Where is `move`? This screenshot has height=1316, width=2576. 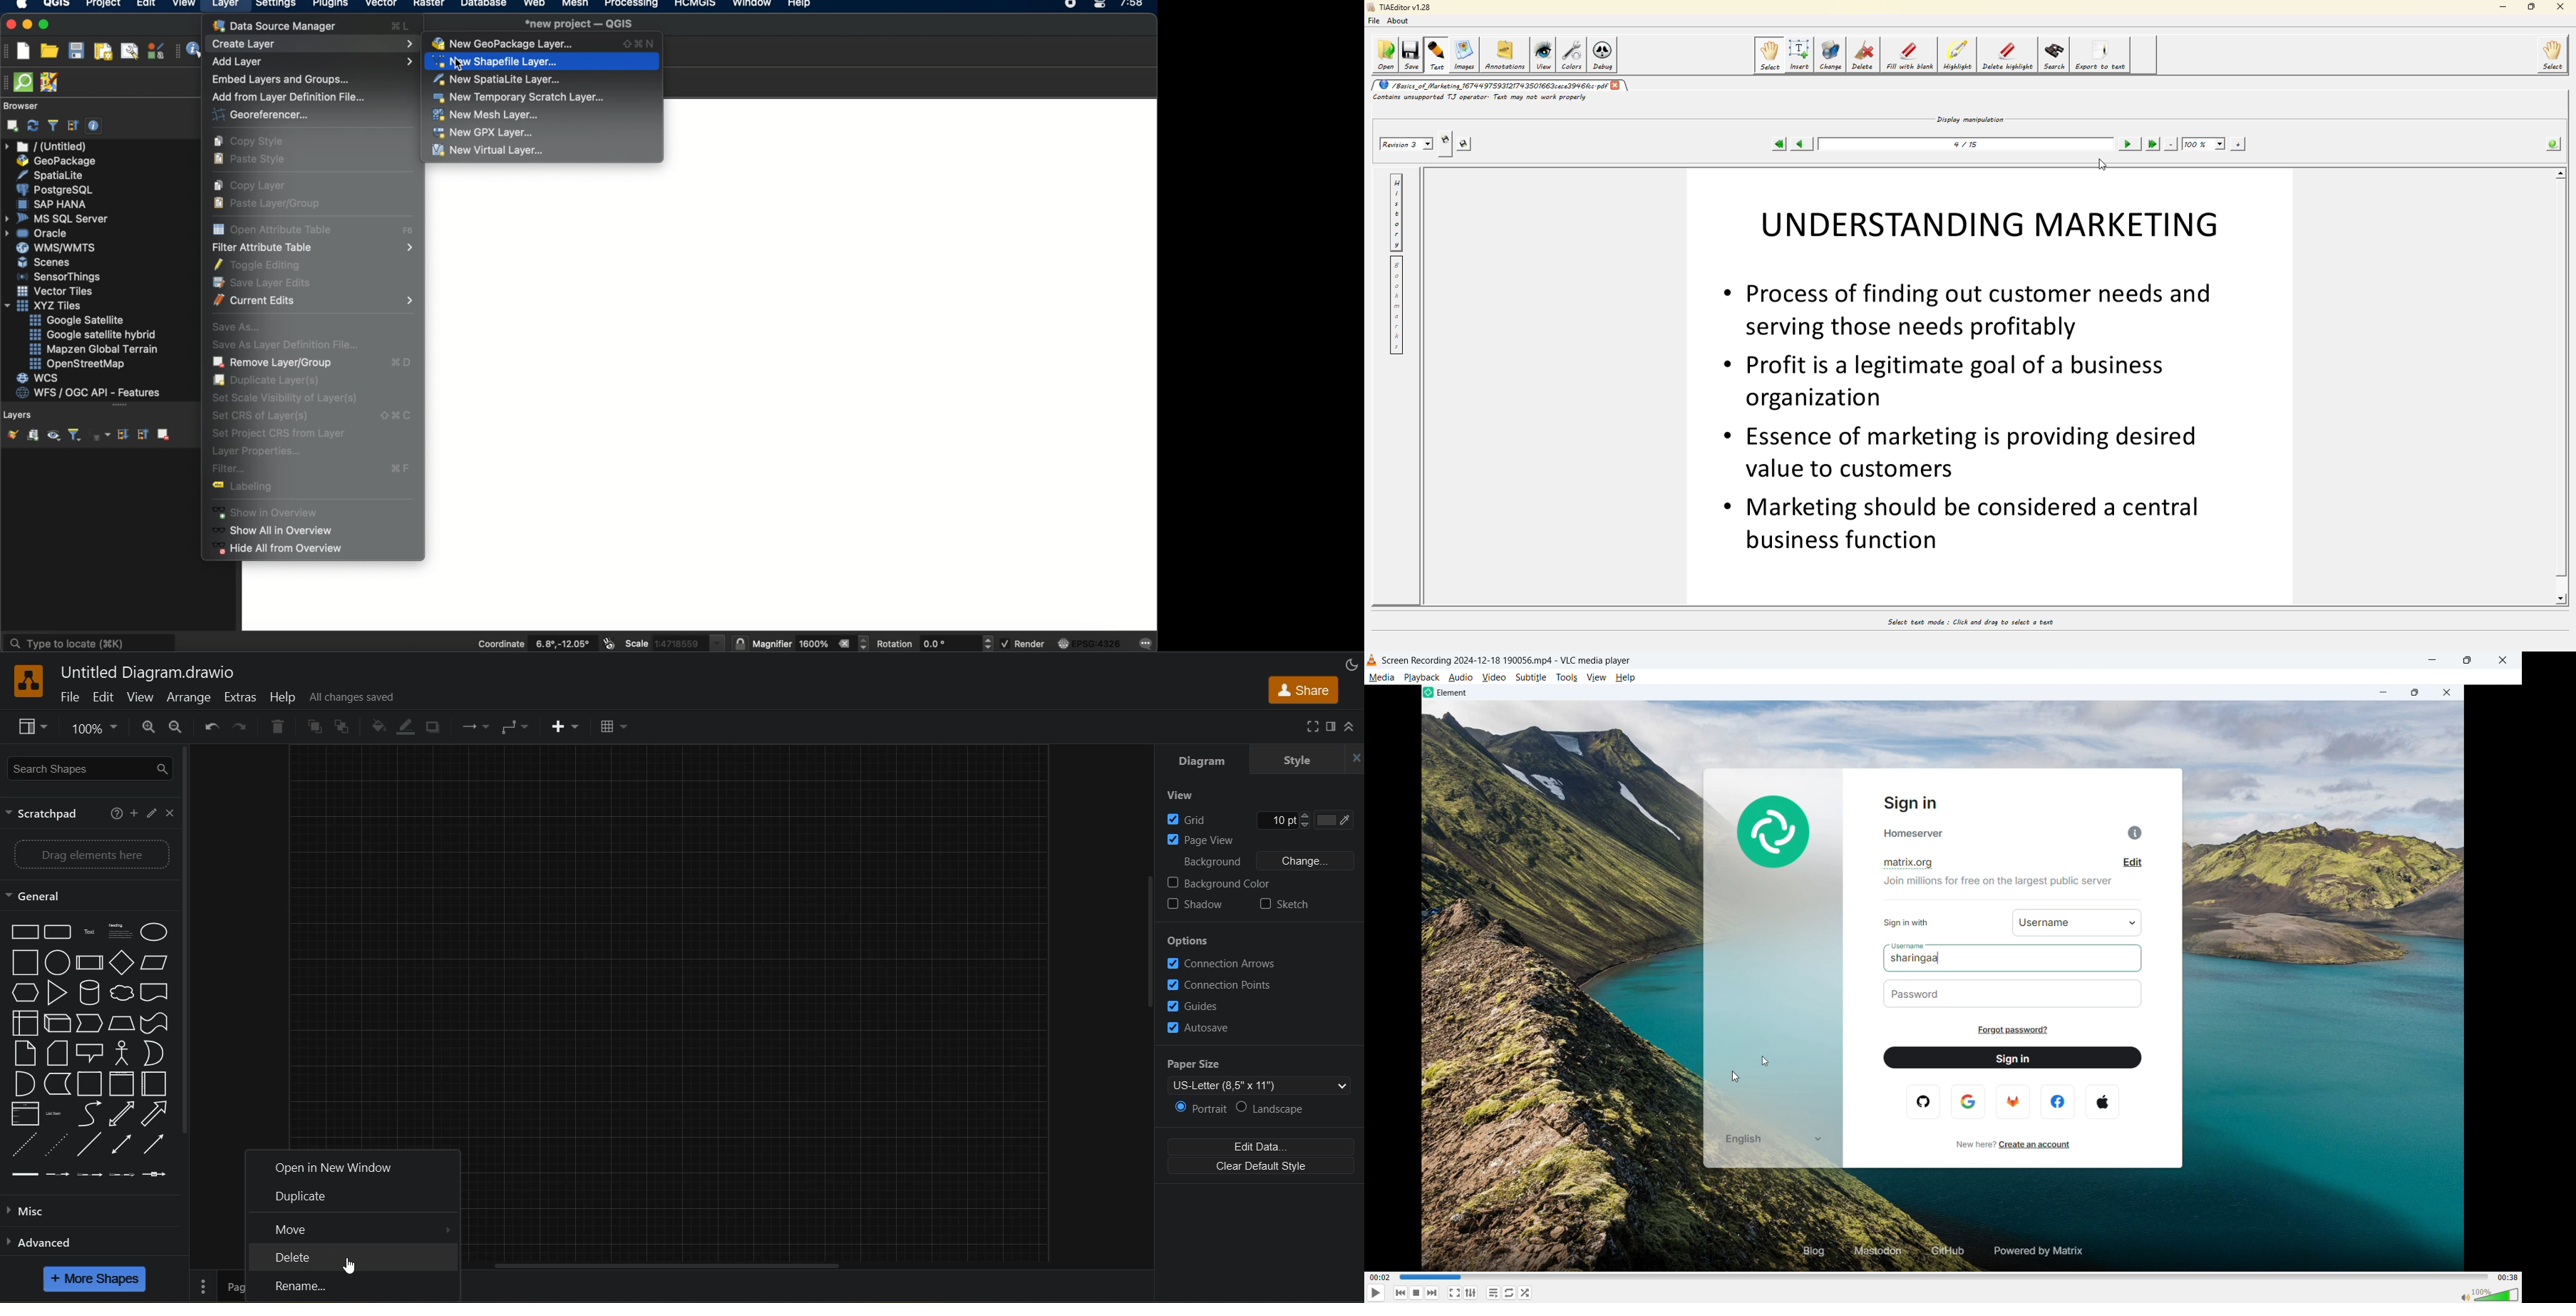
move is located at coordinates (294, 1230).